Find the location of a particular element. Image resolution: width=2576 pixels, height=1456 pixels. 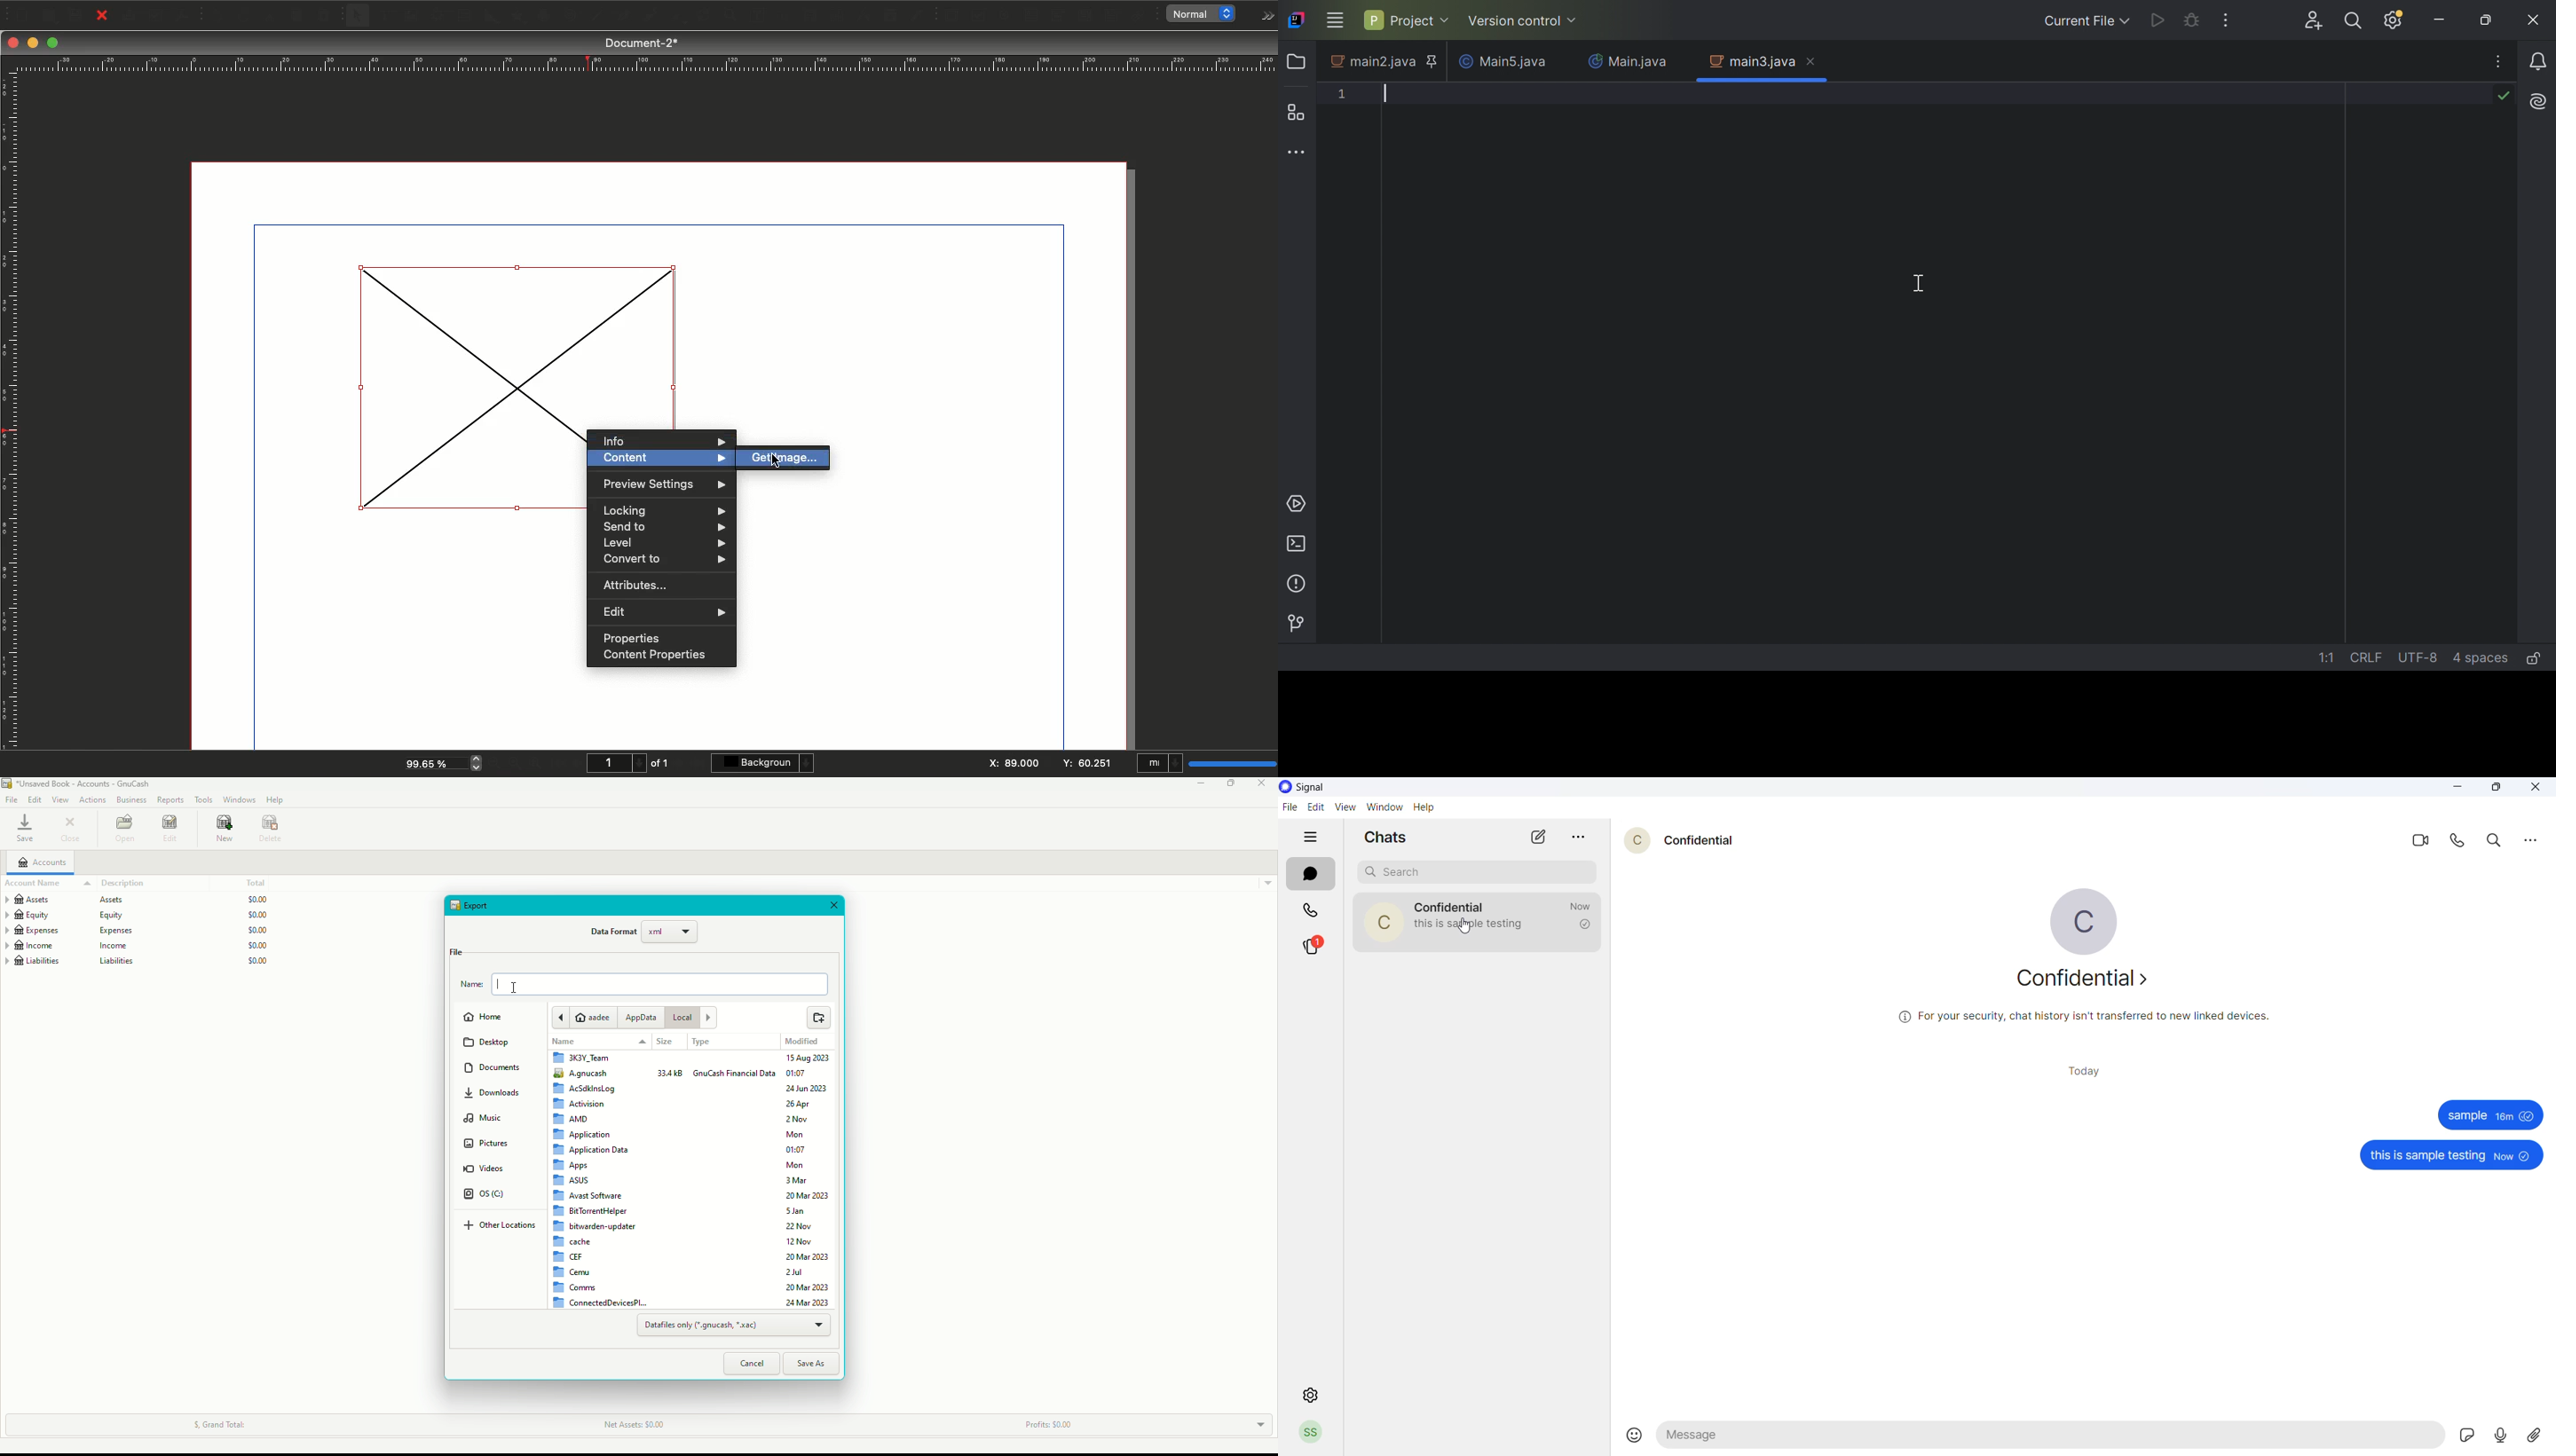

Document-2* is located at coordinates (643, 43).